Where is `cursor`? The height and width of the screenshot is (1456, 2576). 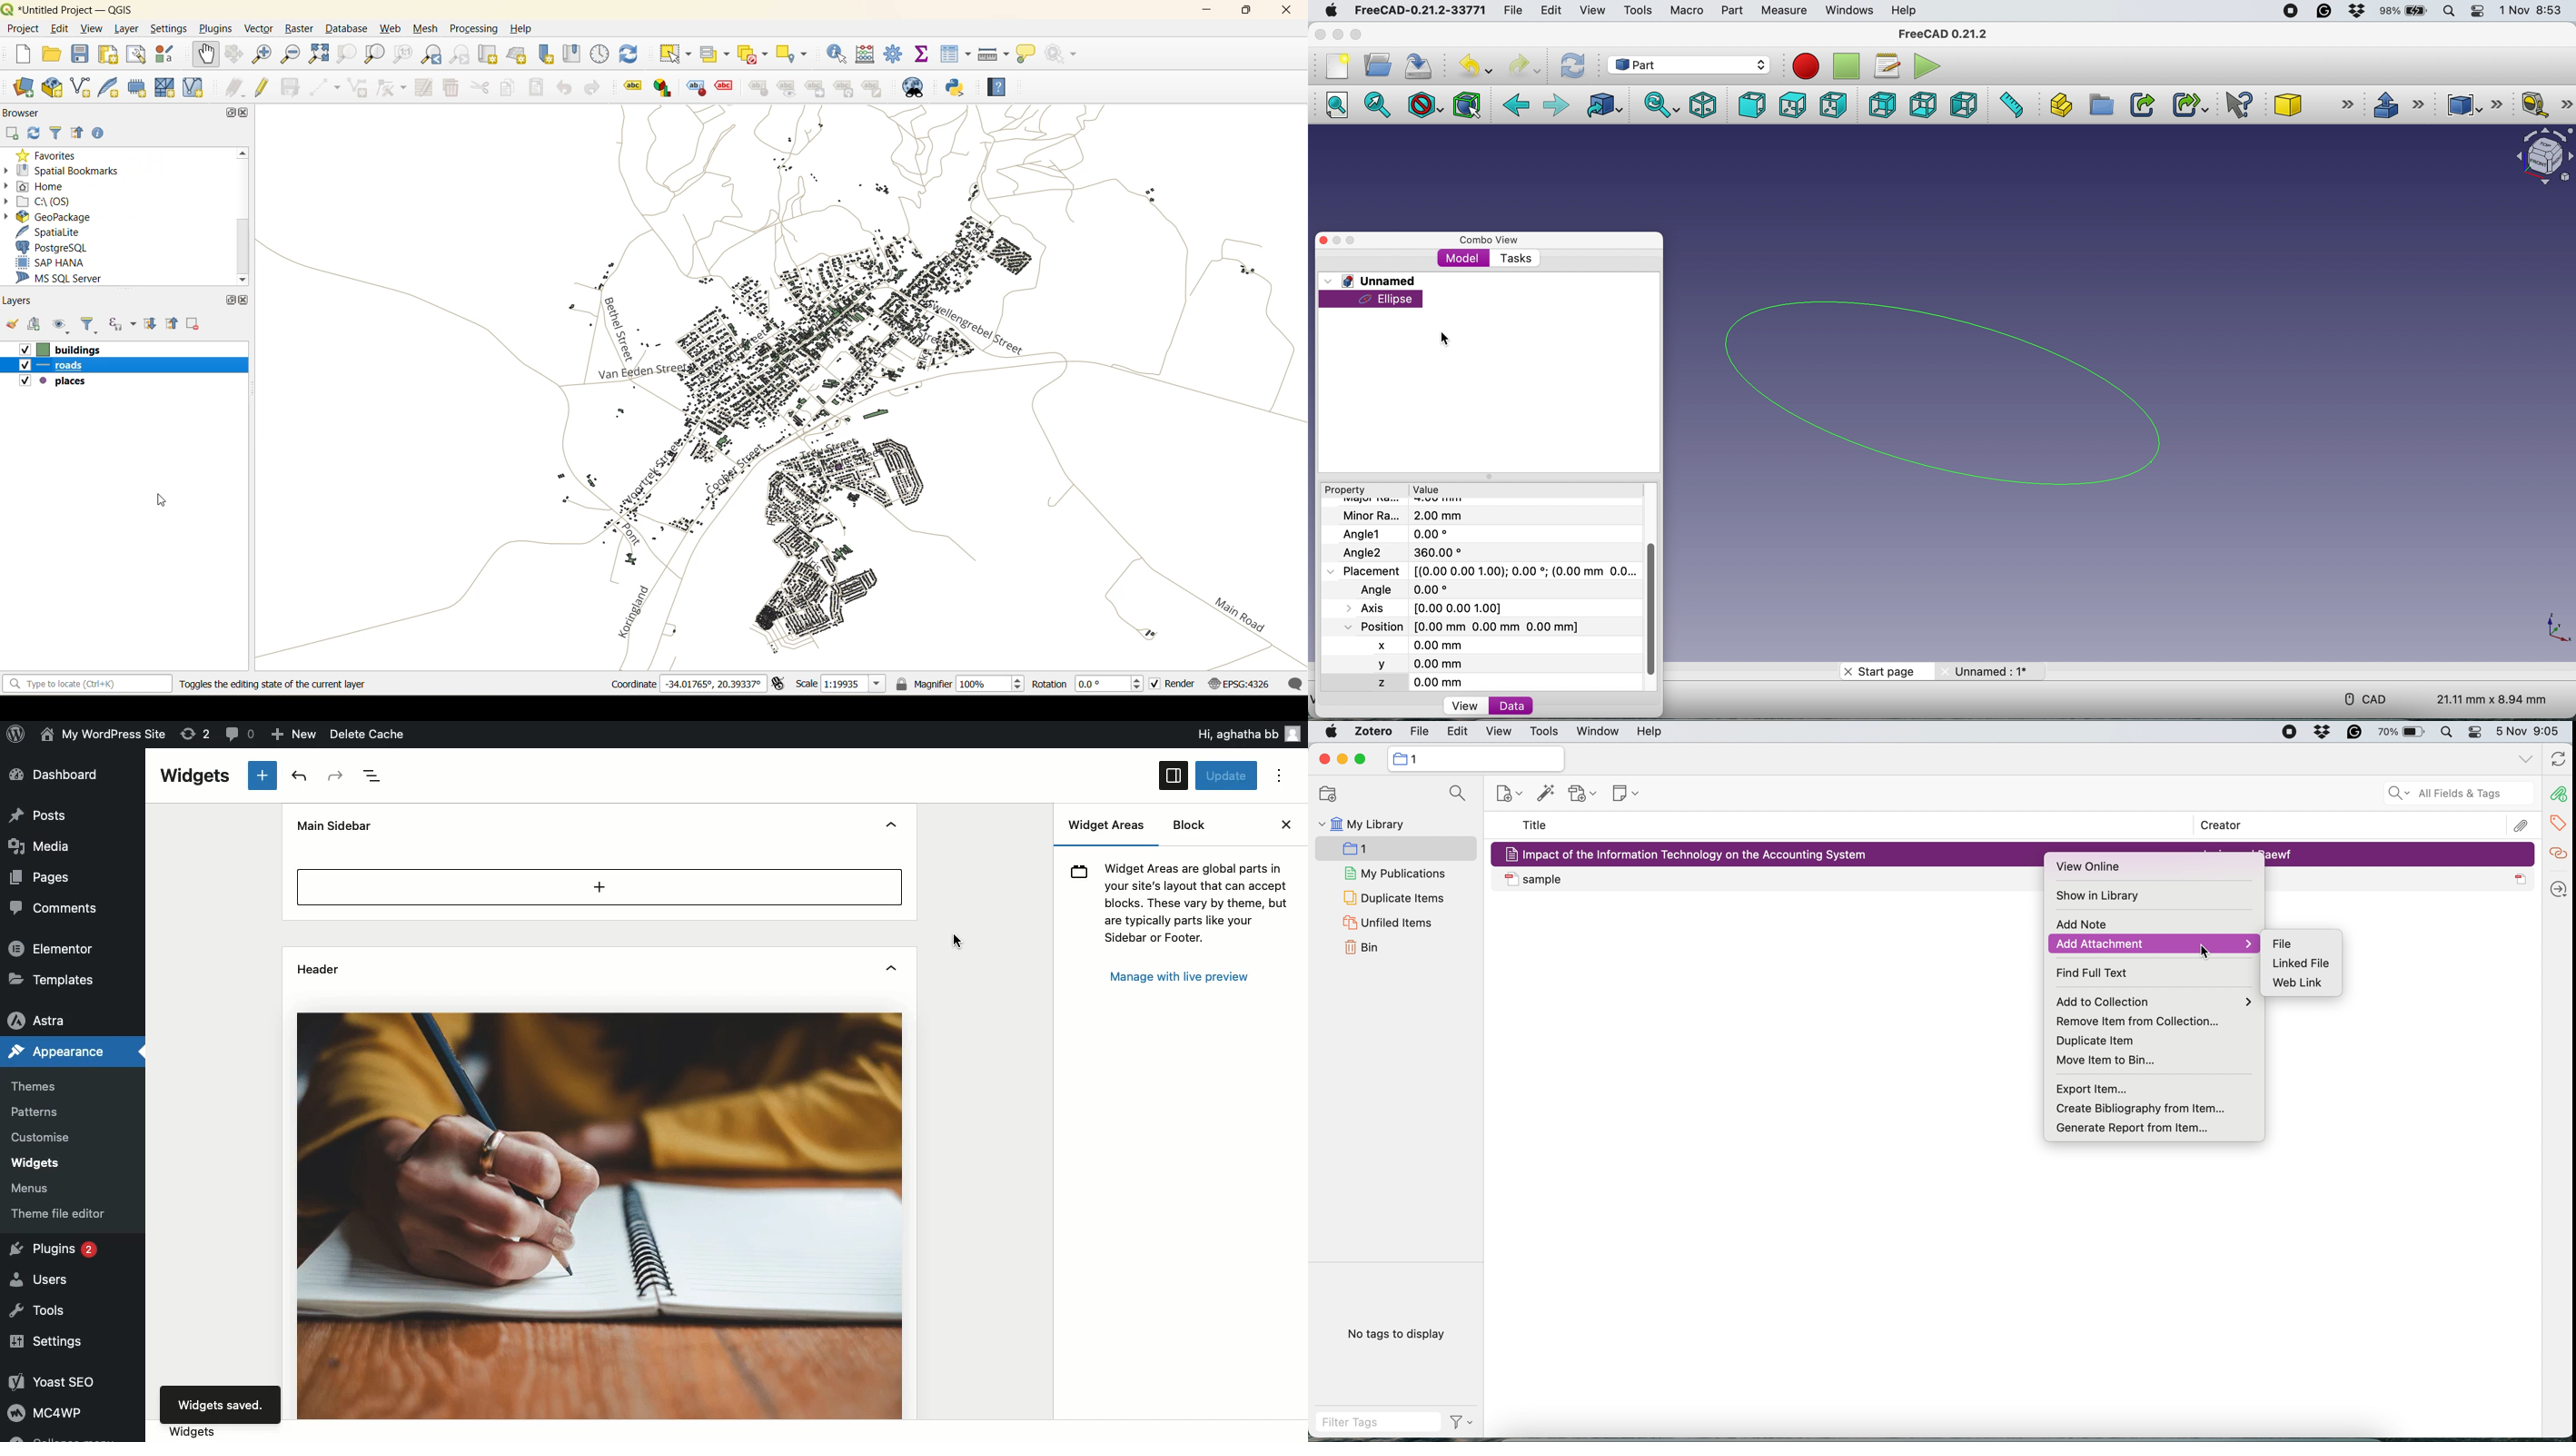 cursor is located at coordinates (160, 502).